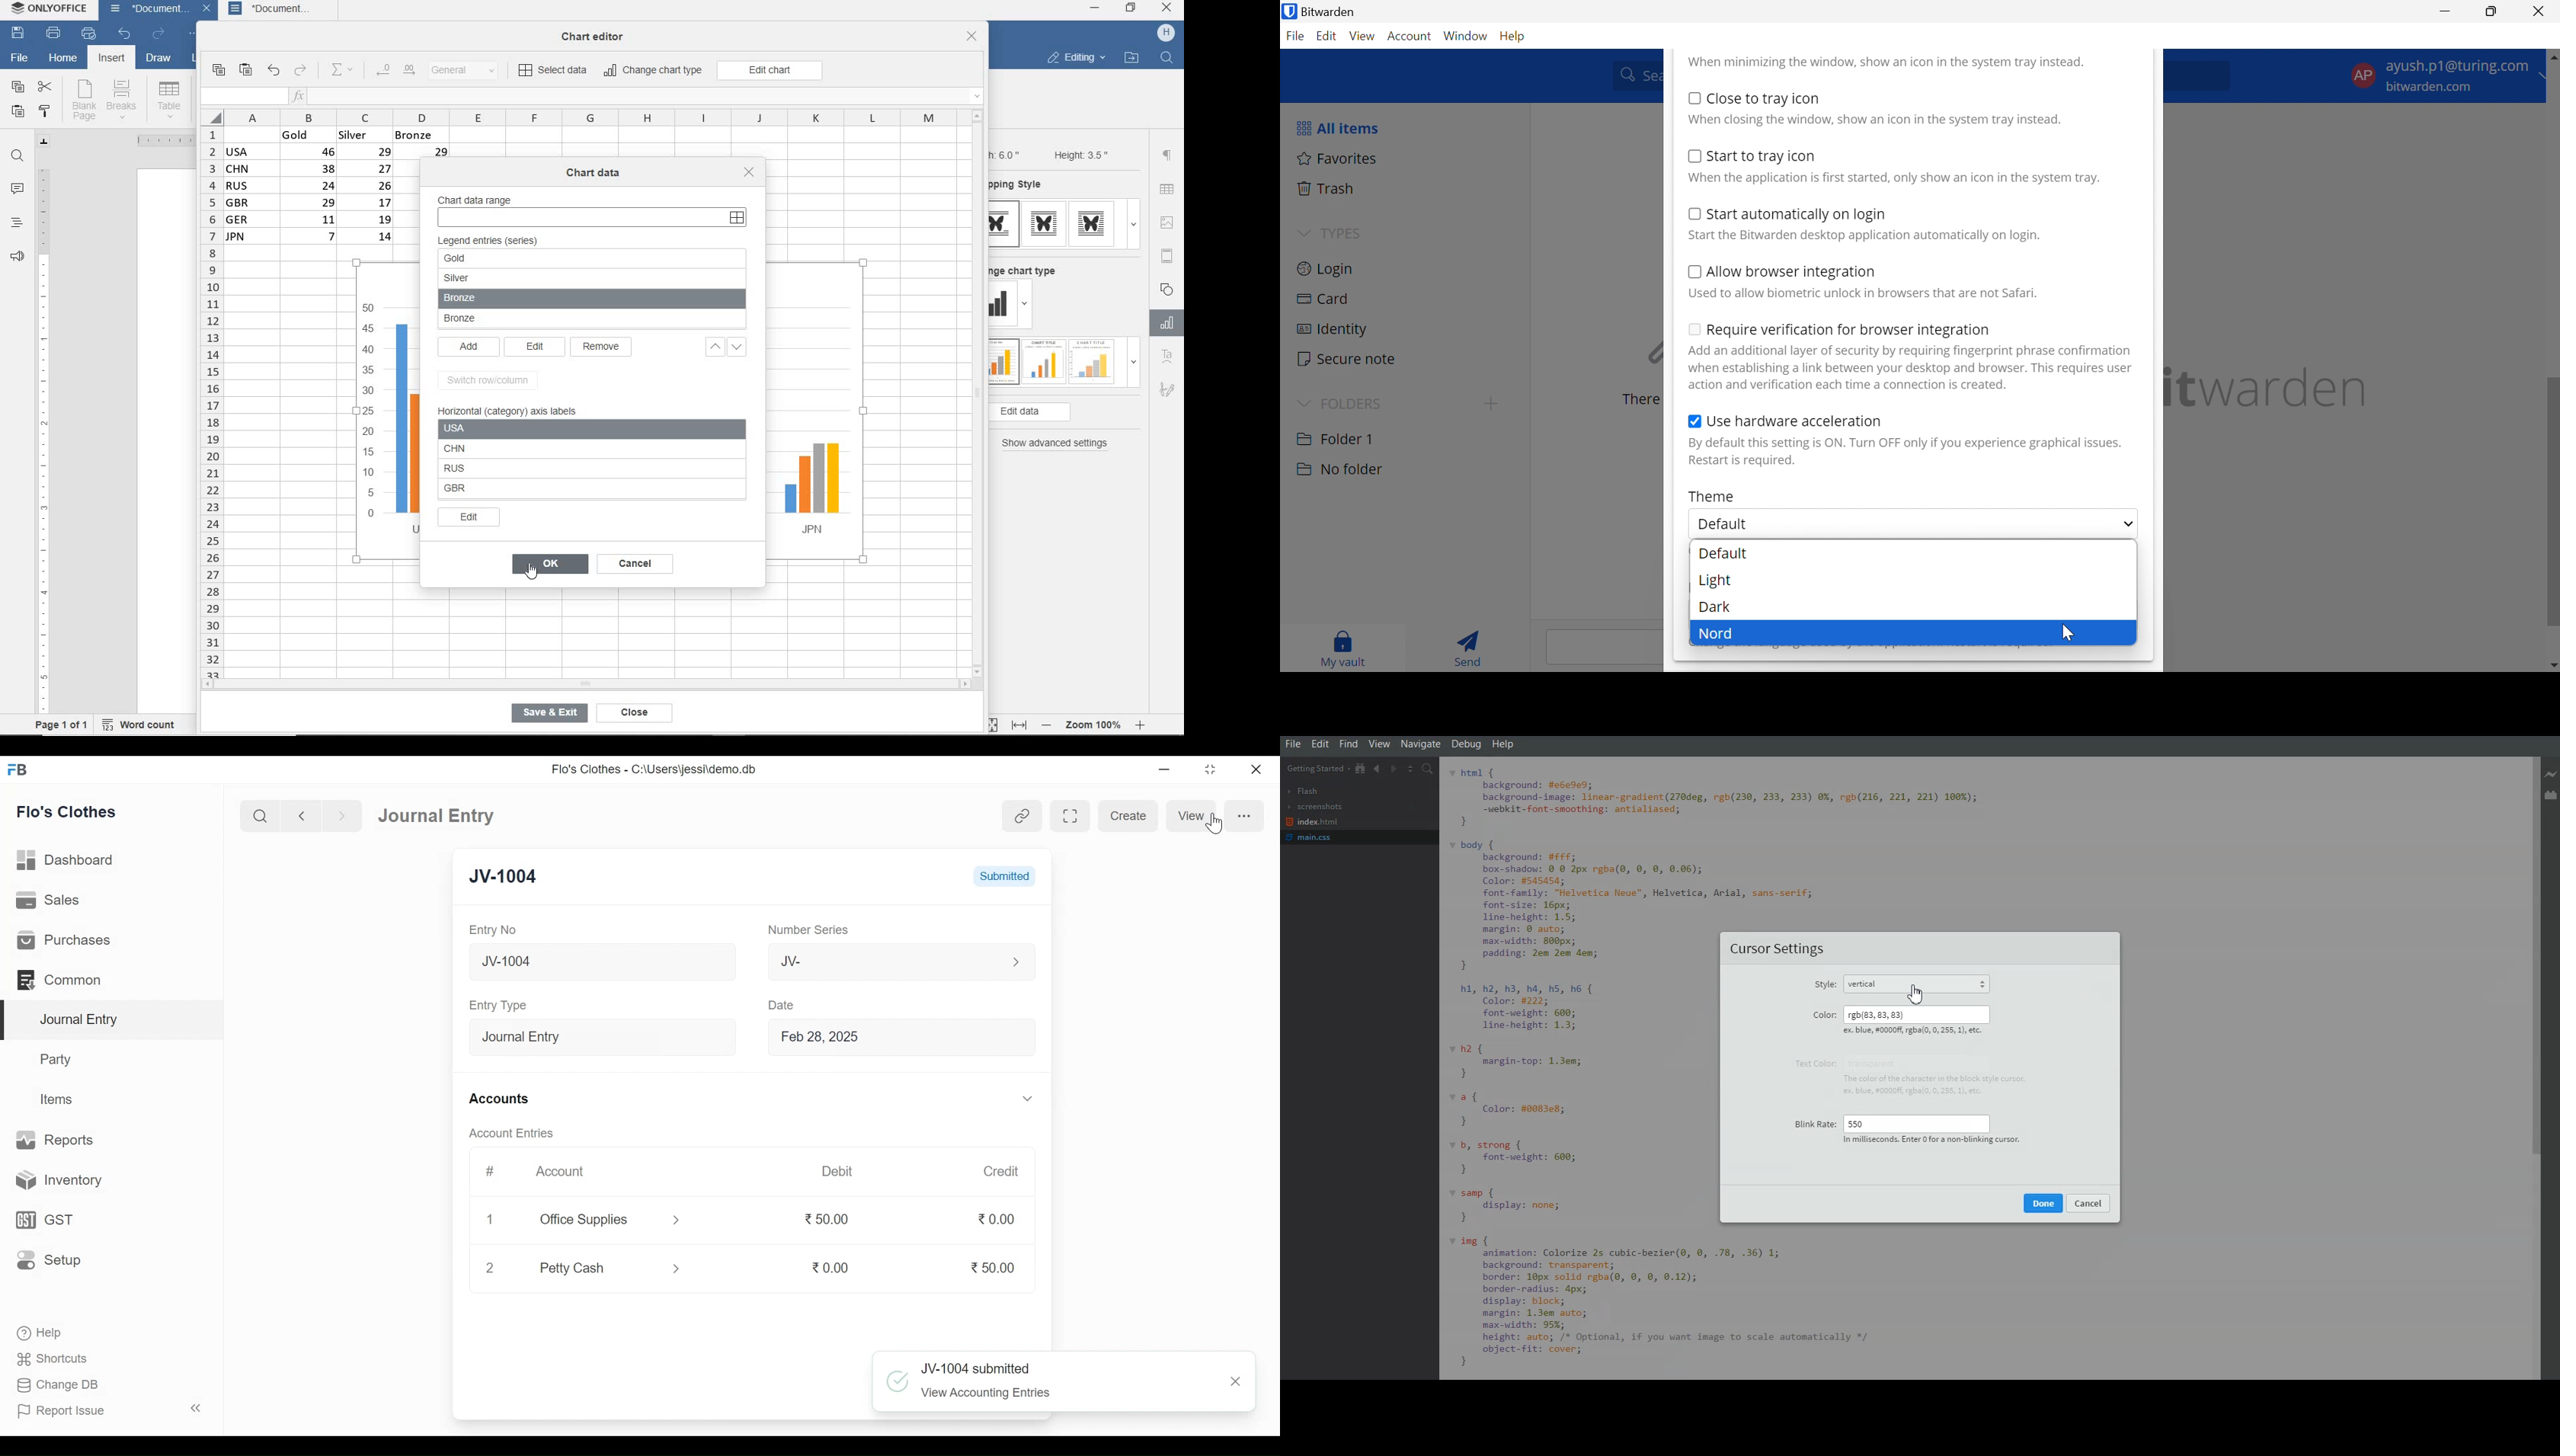 Image resolution: width=2576 pixels, height=1456 pixels. I want to click on Common, so click(61, 979).